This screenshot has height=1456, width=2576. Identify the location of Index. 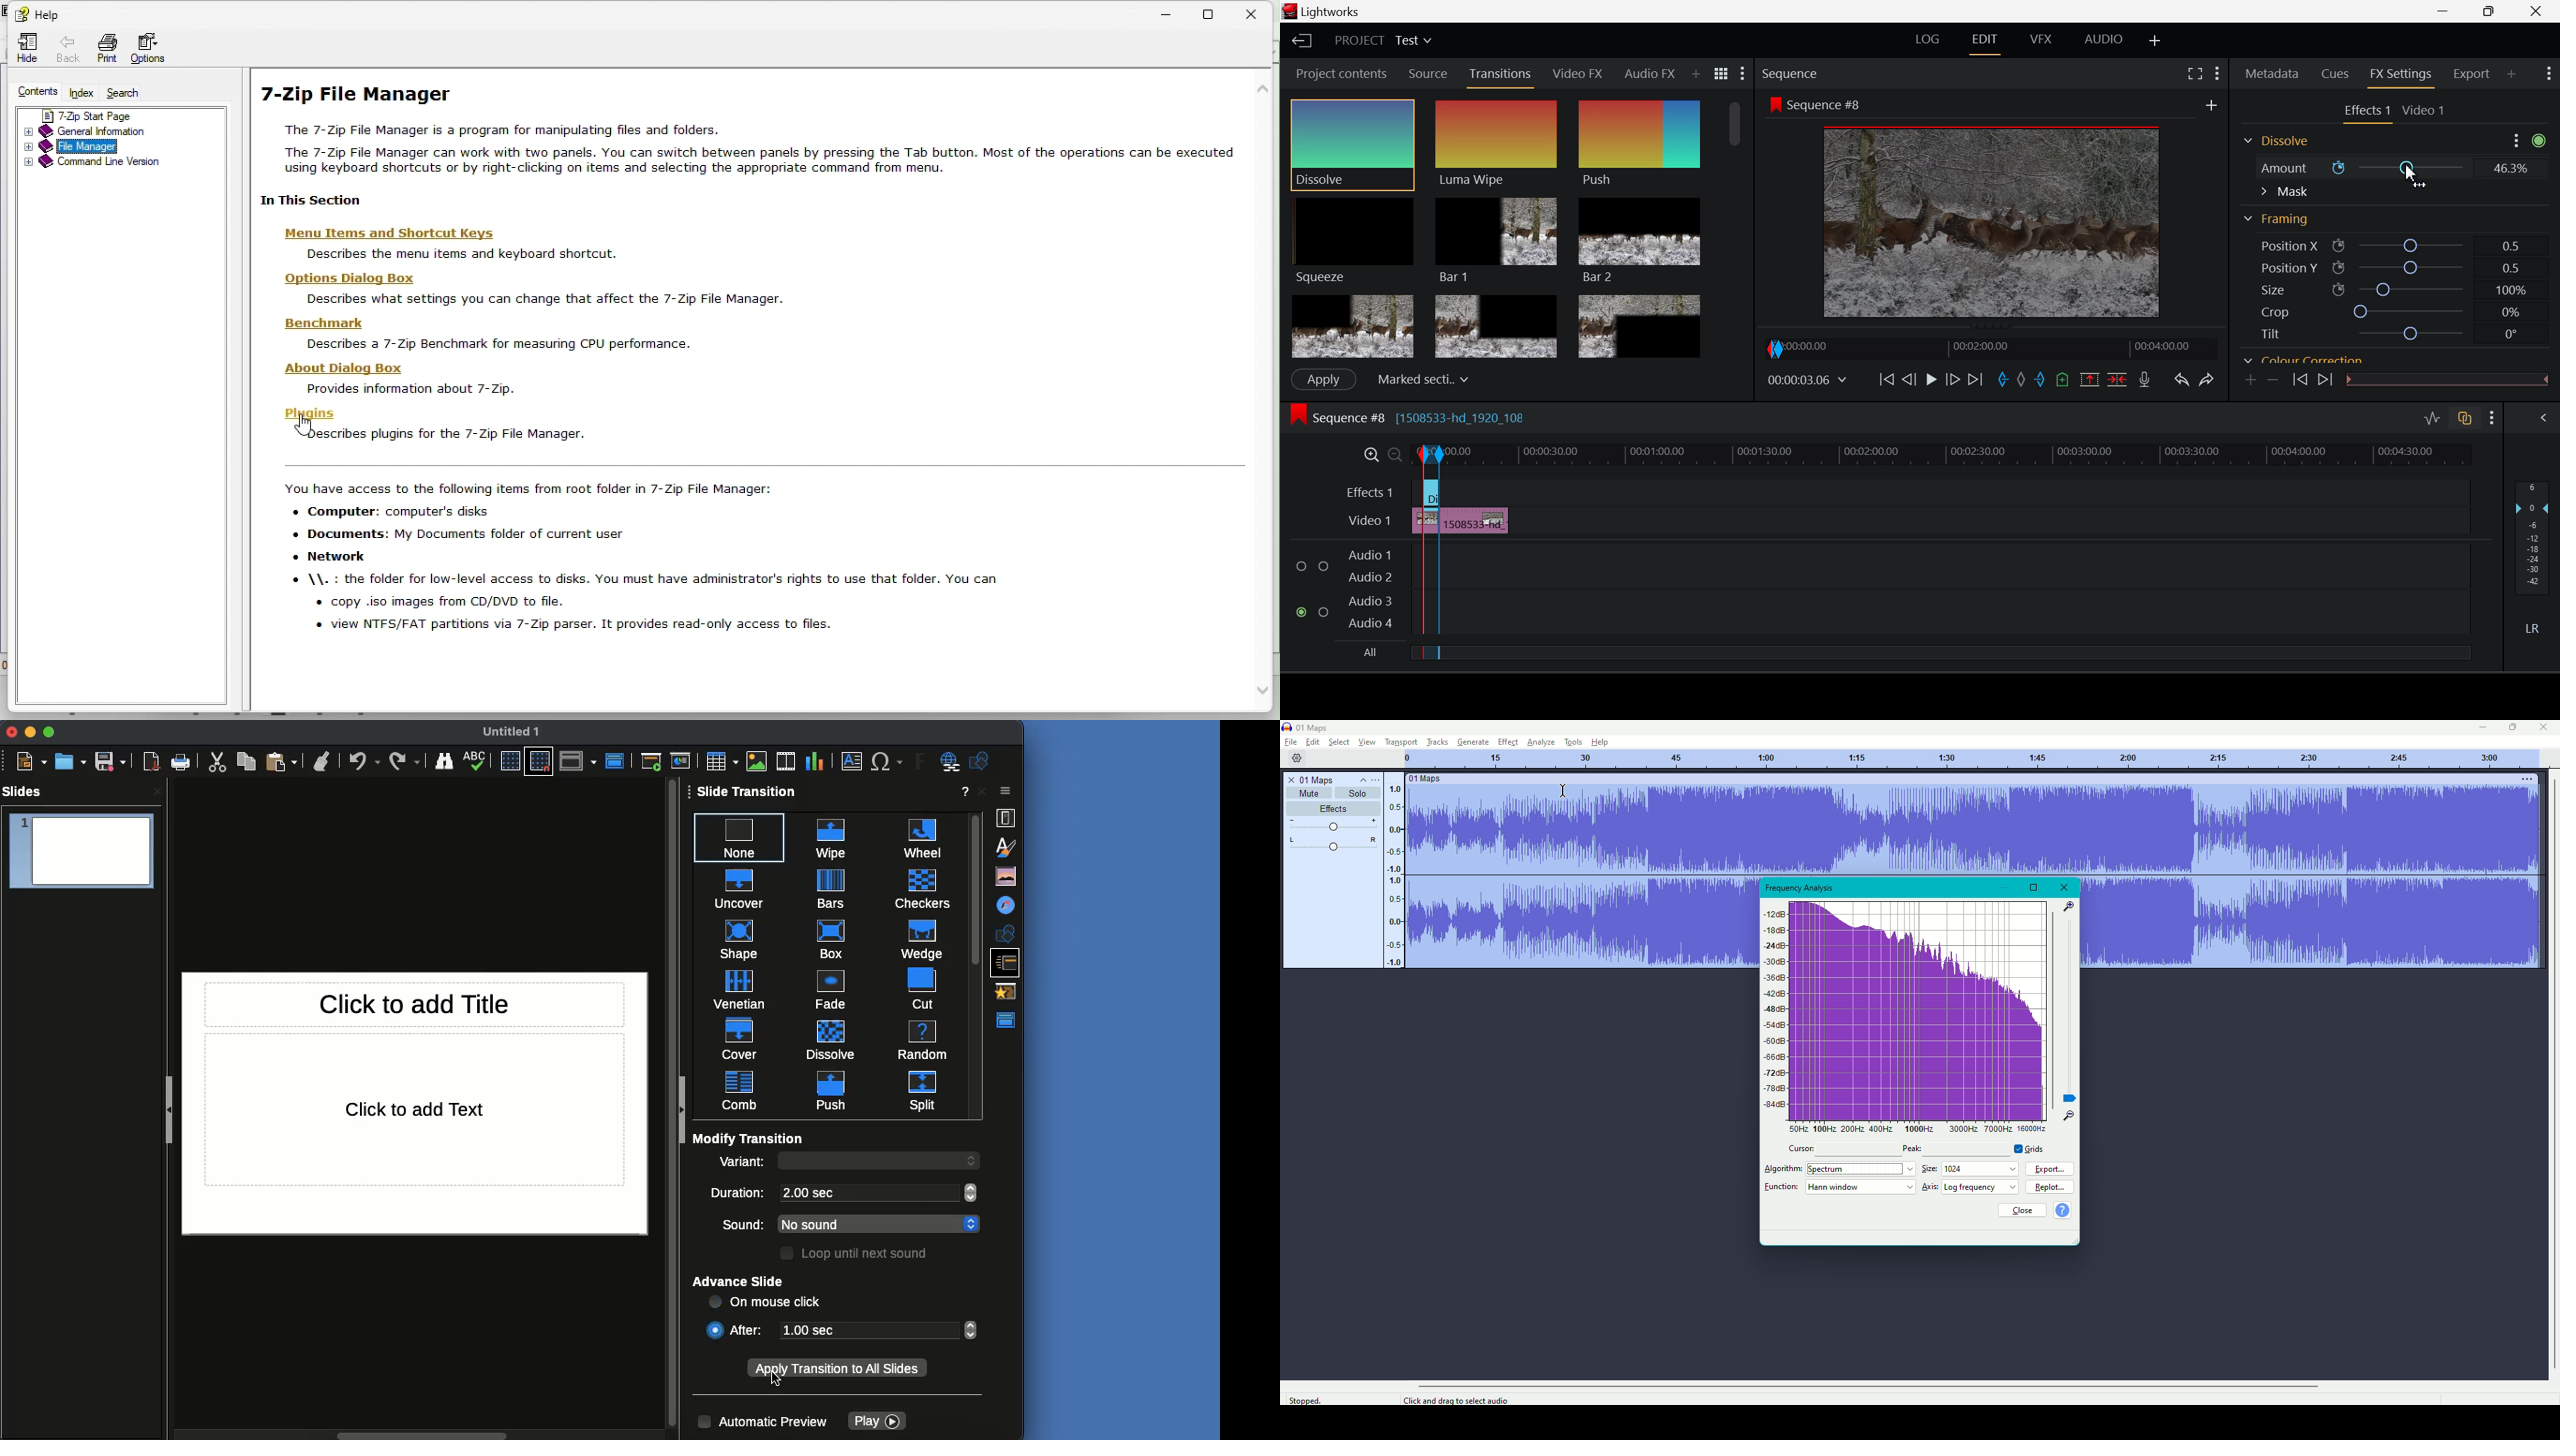
(81, 91).